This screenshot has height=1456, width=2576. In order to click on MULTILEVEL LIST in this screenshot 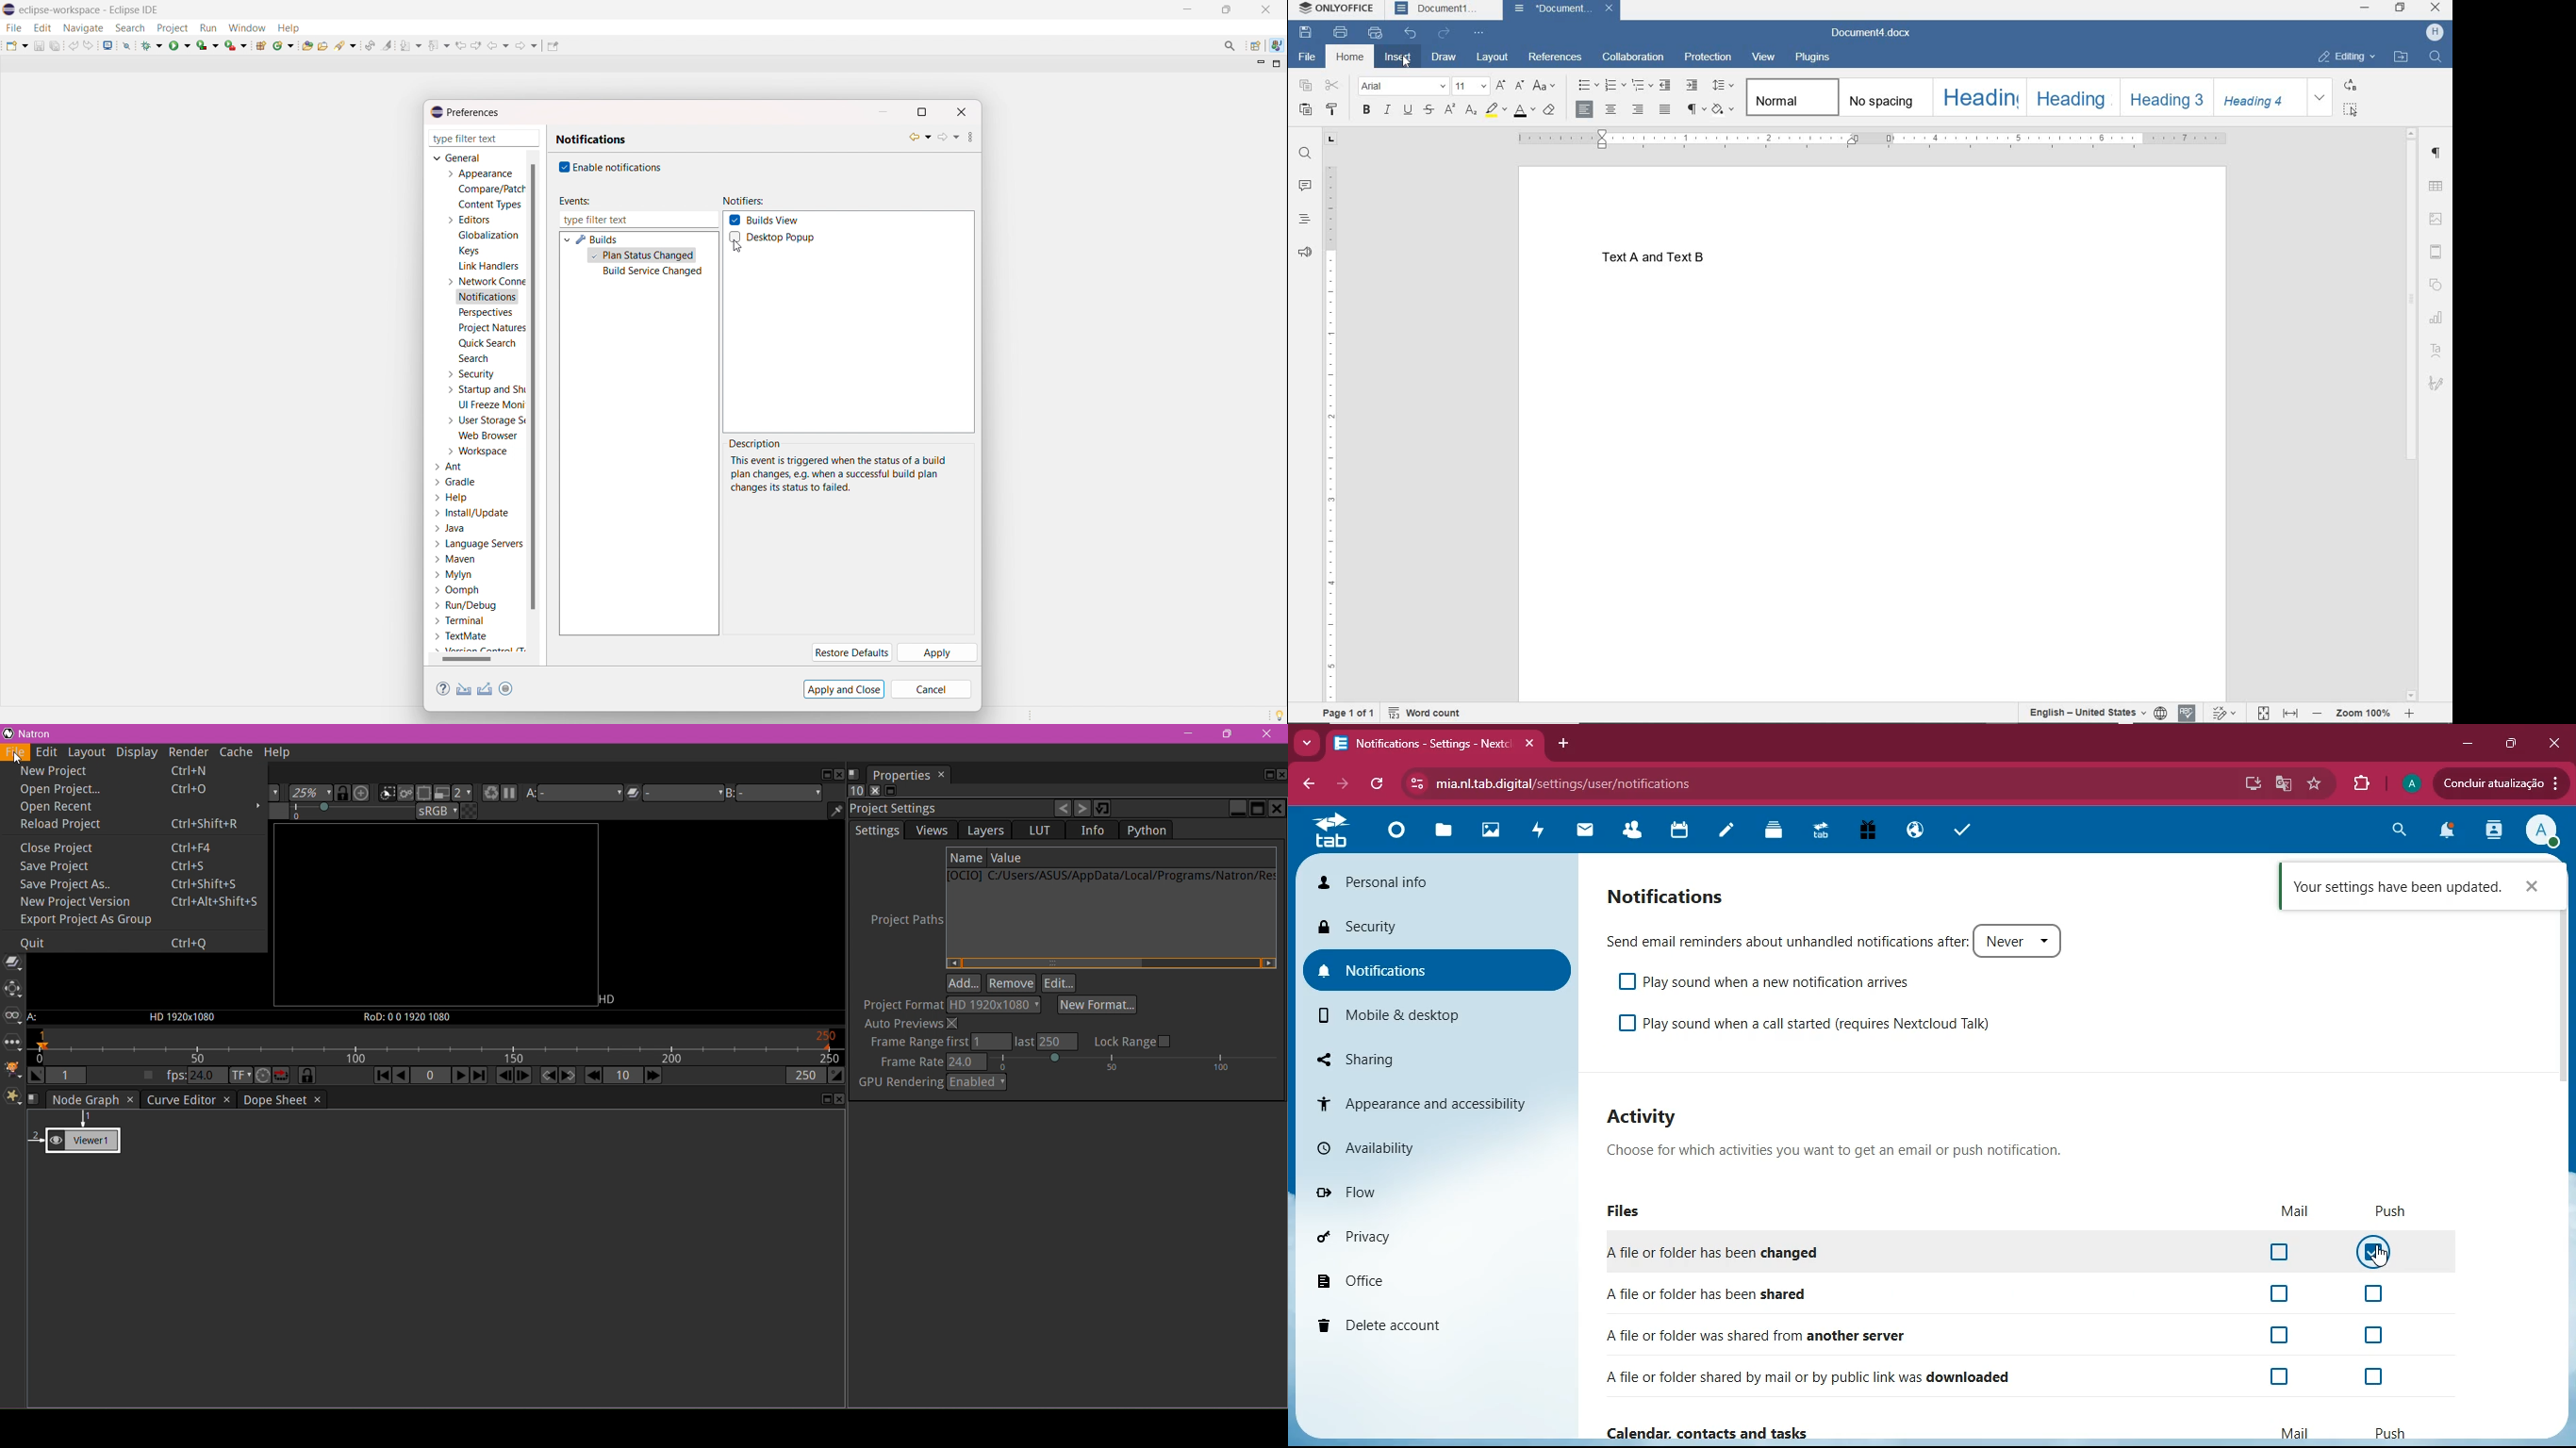, I will do `click(1642, 85)`.